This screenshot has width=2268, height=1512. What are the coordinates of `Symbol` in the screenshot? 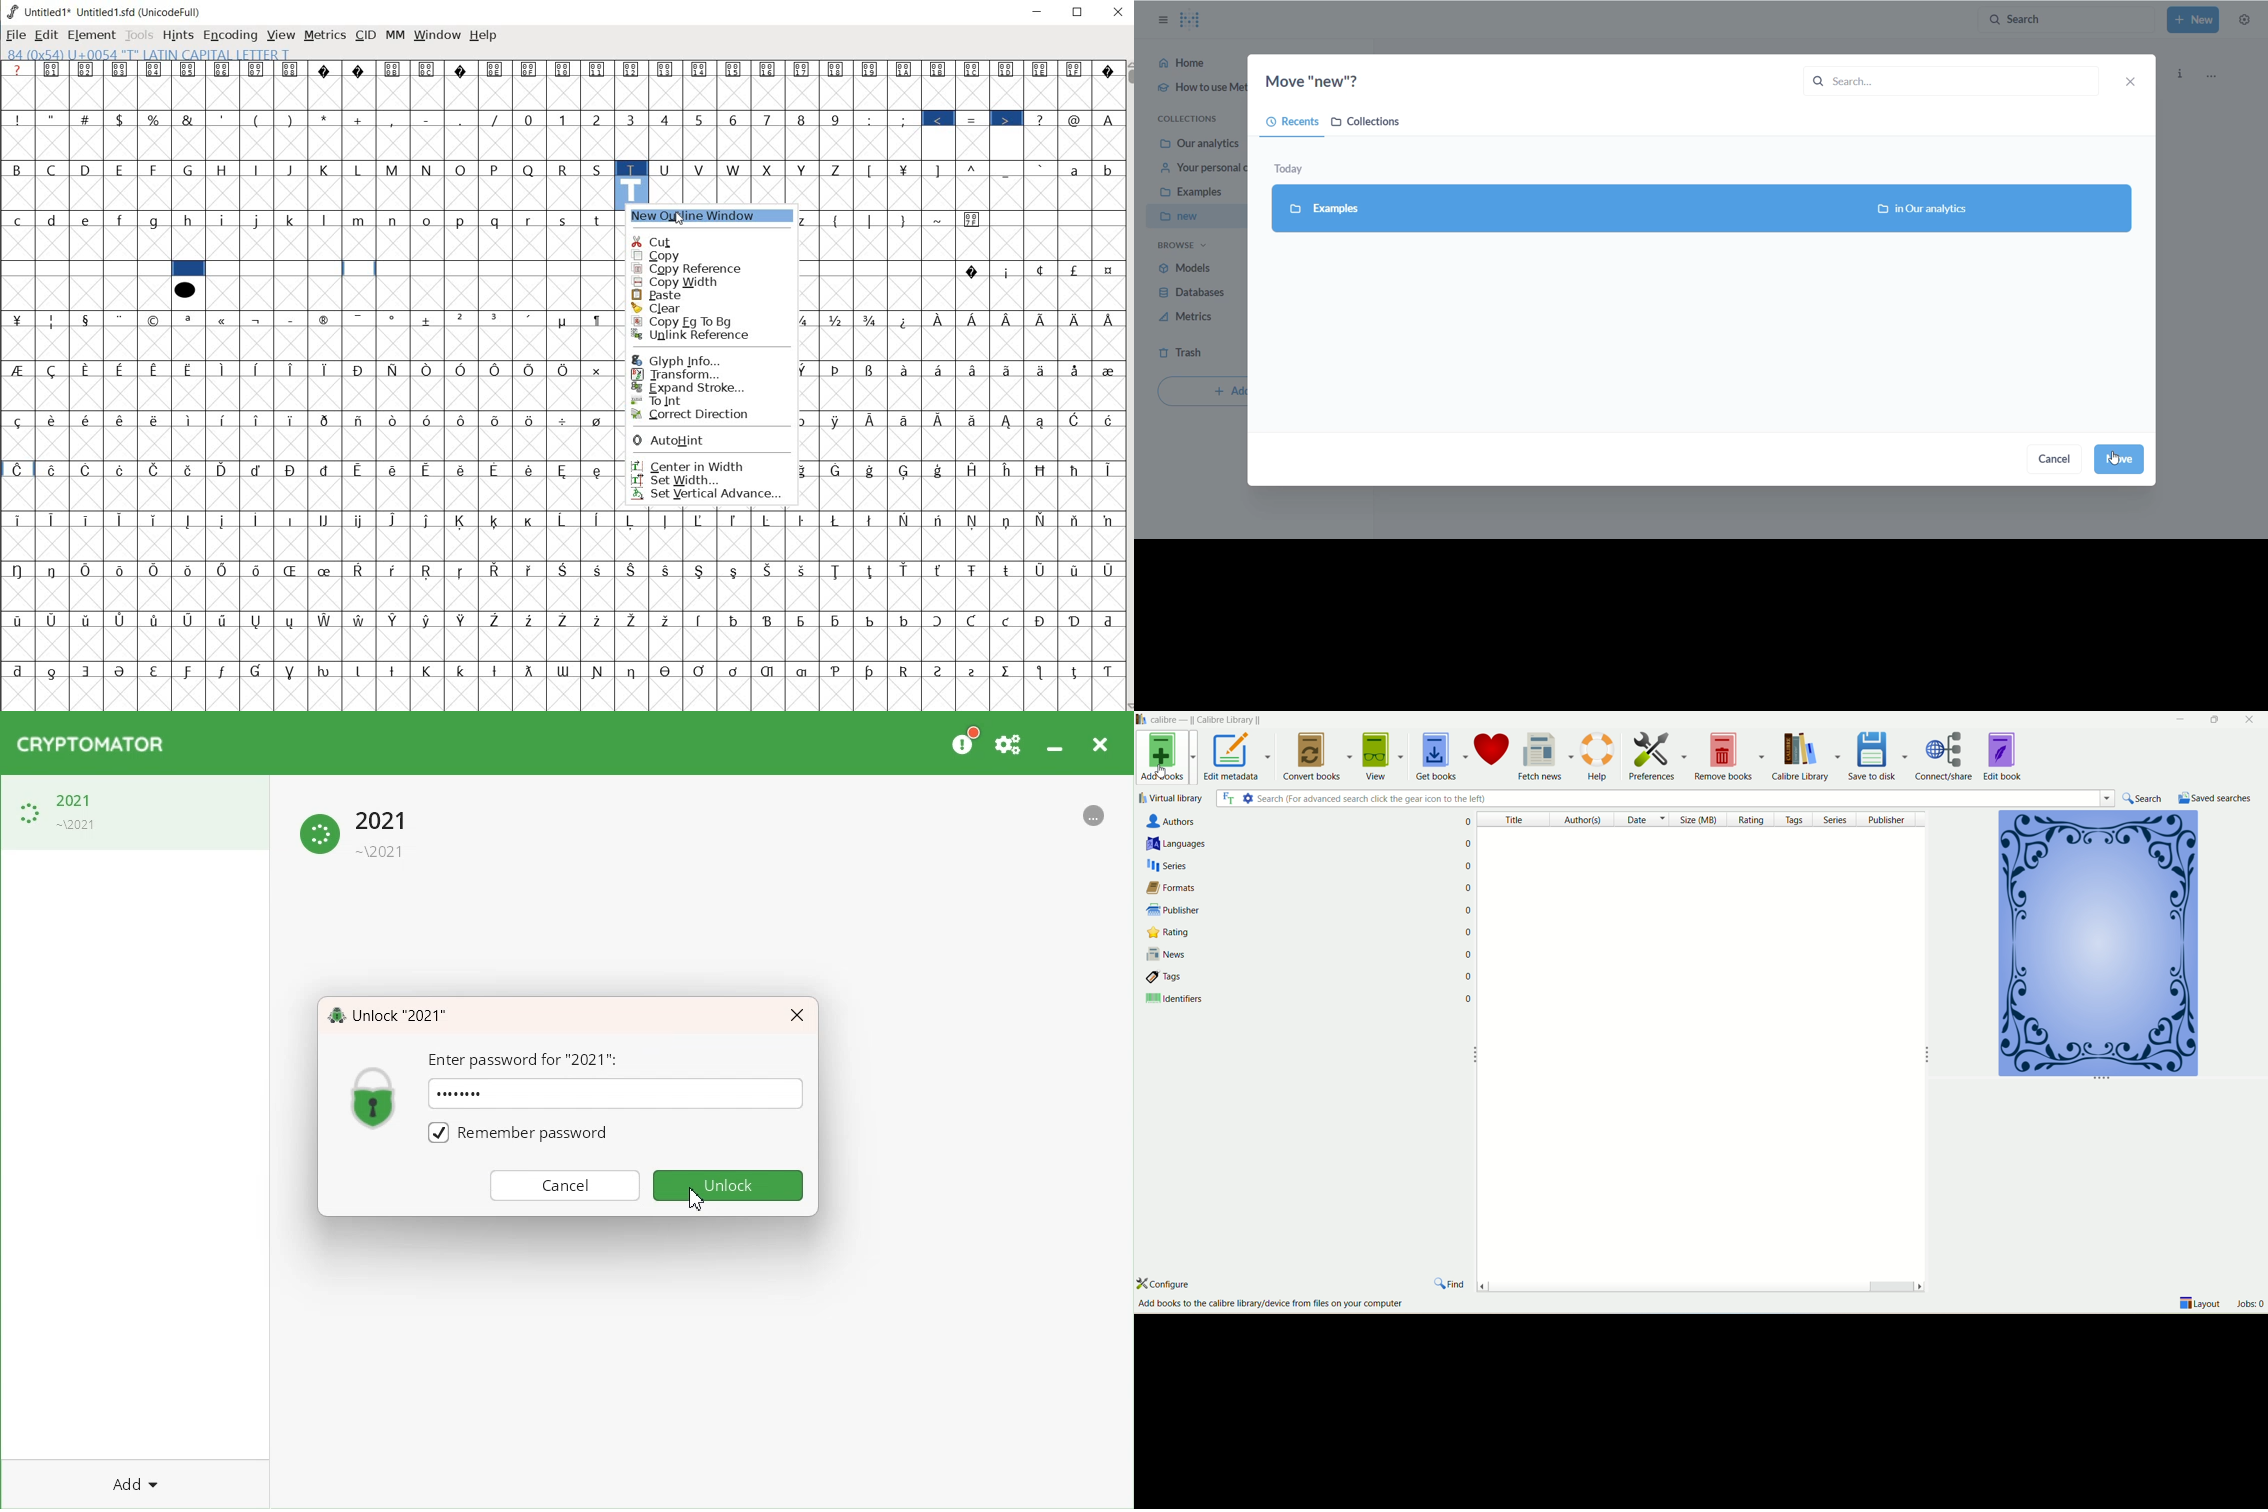 It's located at (361, 70).